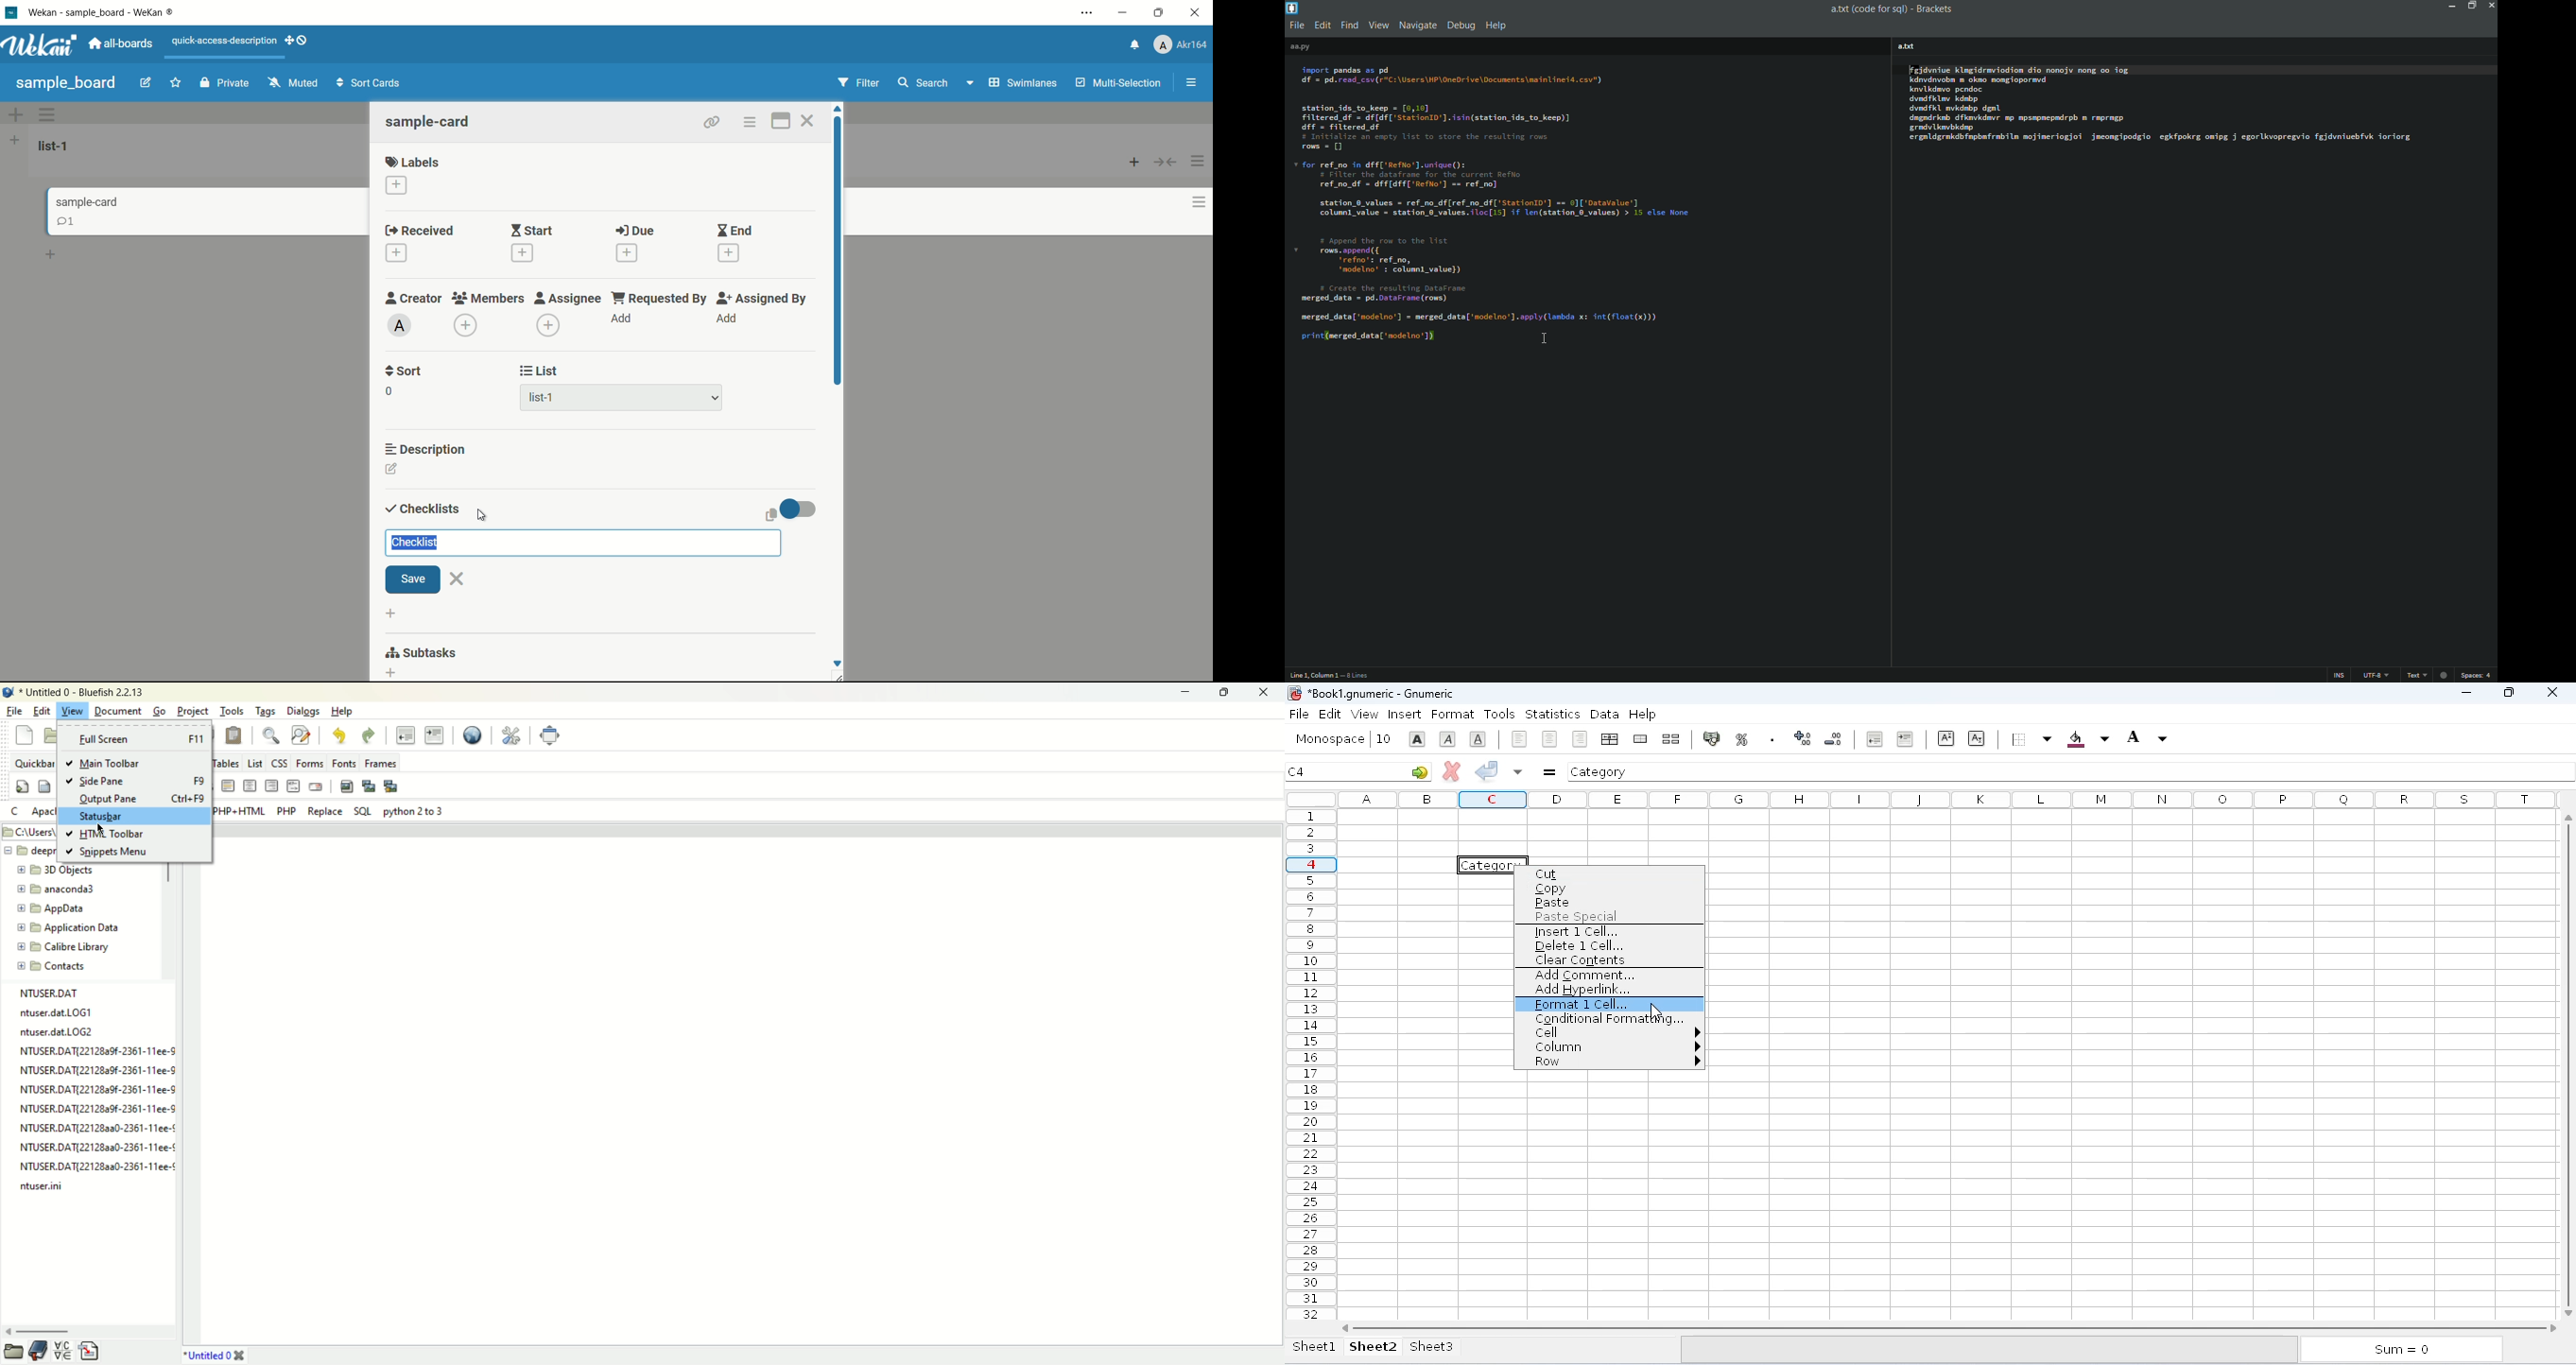 This screenshot has width=2576, height=1372. What do you see at coordinates (222, 82) in the screenshot?
I see `Private` at bounding box center [222, 82].